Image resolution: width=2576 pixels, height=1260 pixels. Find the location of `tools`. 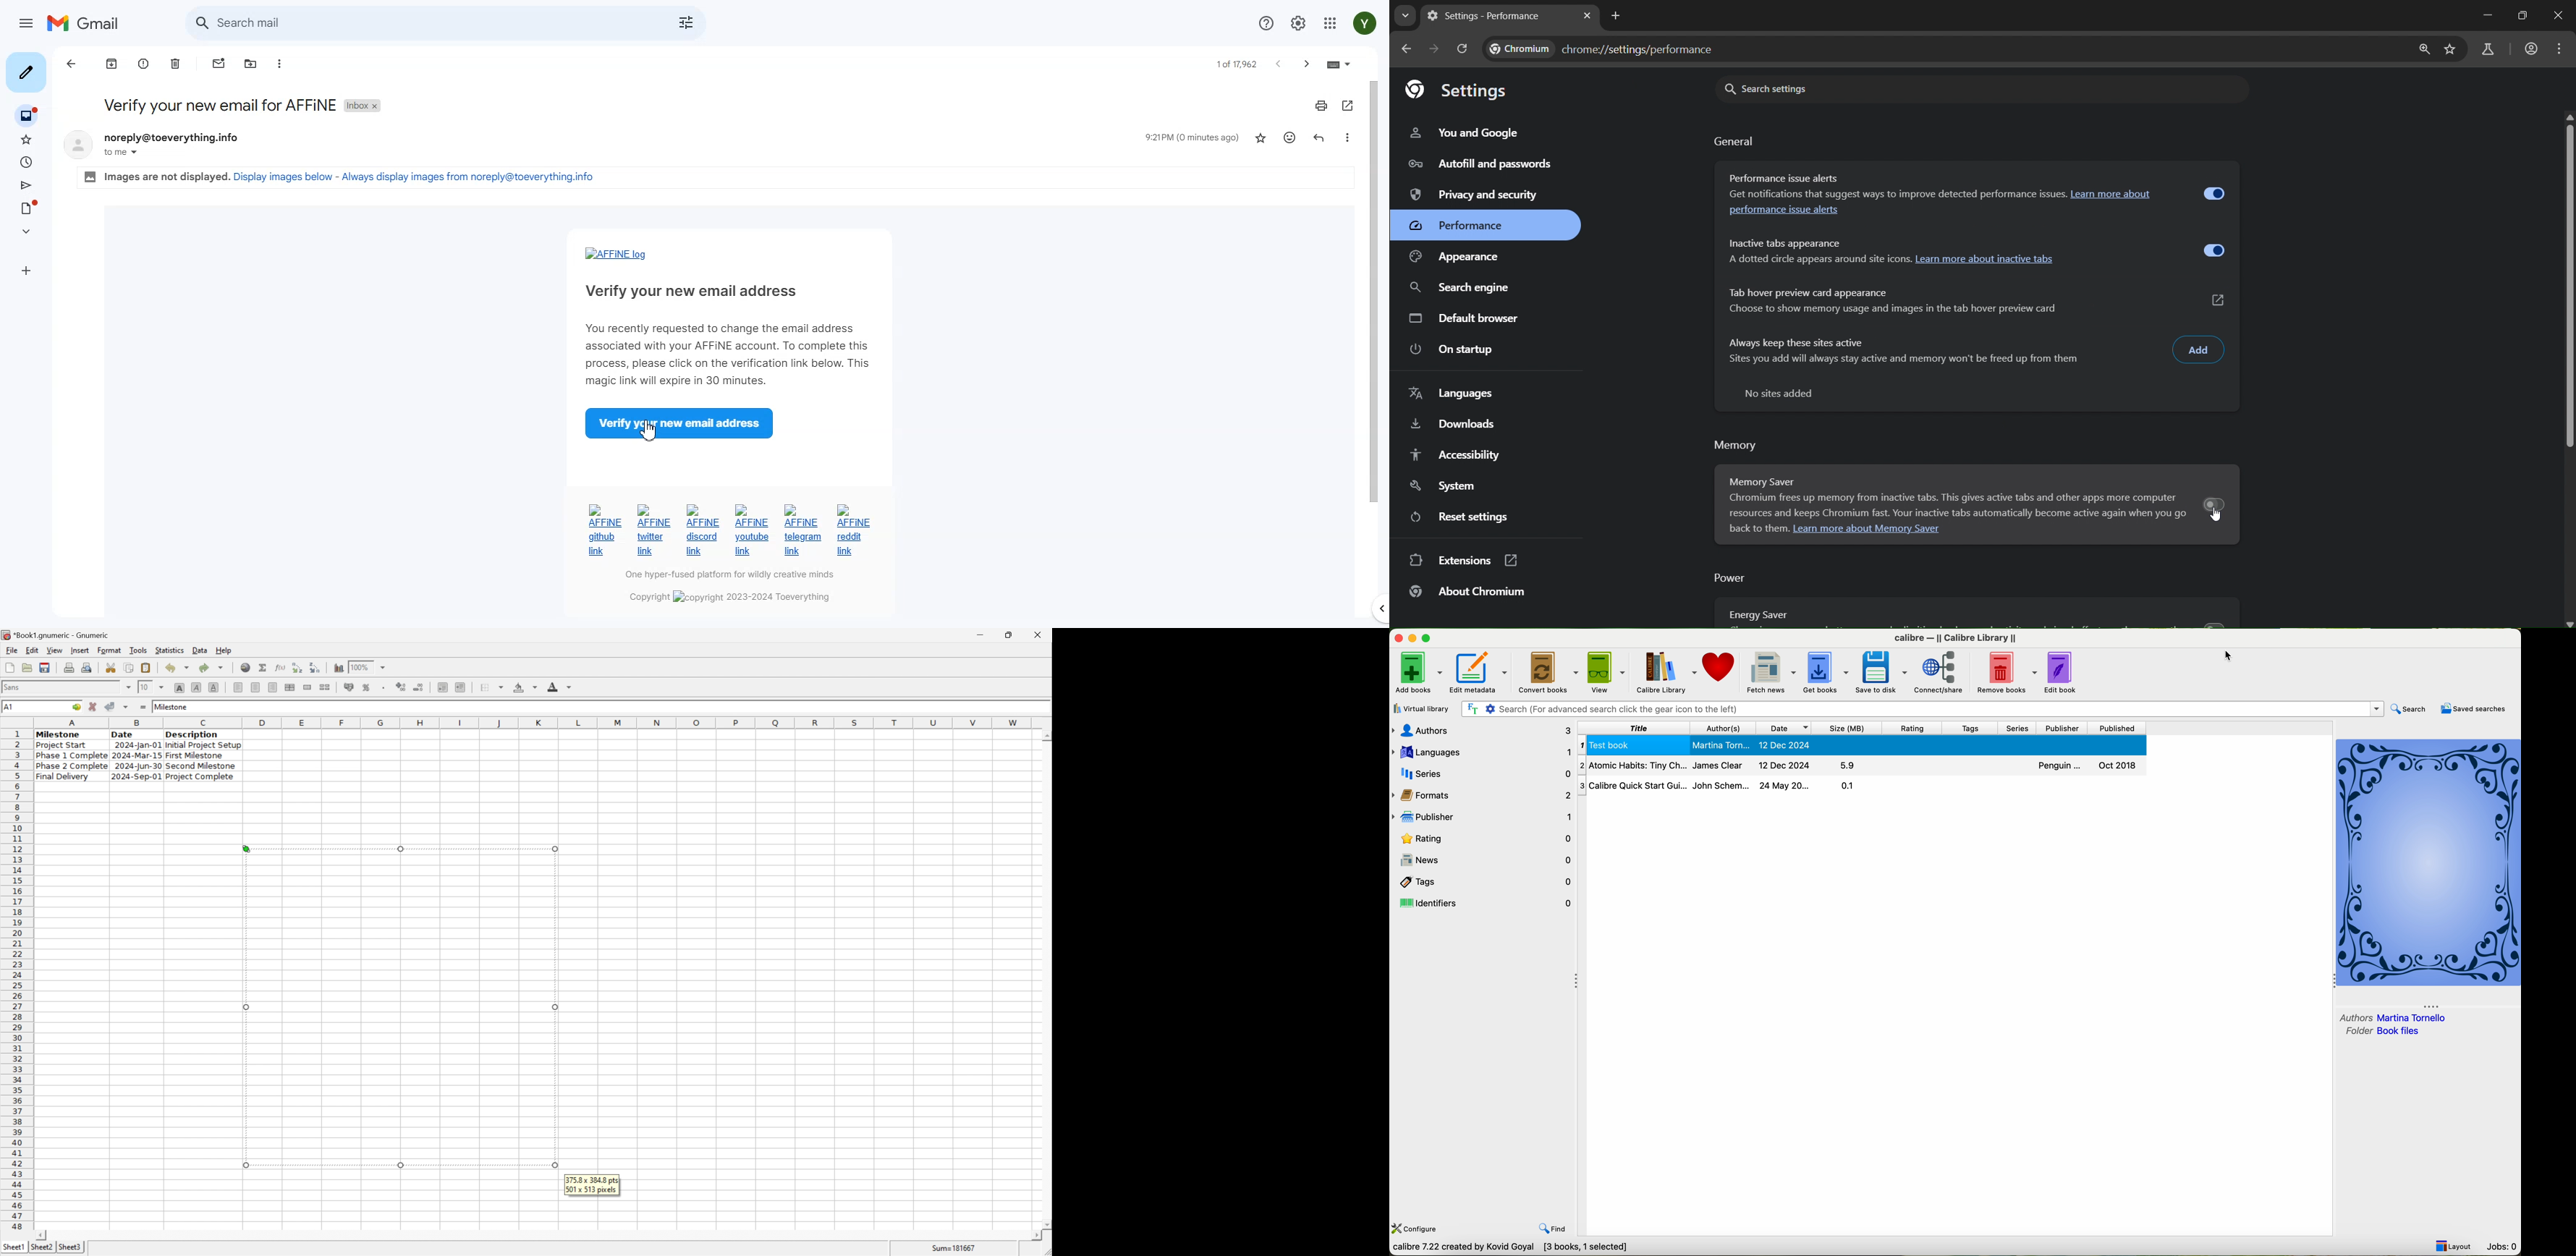

tools is located at coordinates (139, 650).